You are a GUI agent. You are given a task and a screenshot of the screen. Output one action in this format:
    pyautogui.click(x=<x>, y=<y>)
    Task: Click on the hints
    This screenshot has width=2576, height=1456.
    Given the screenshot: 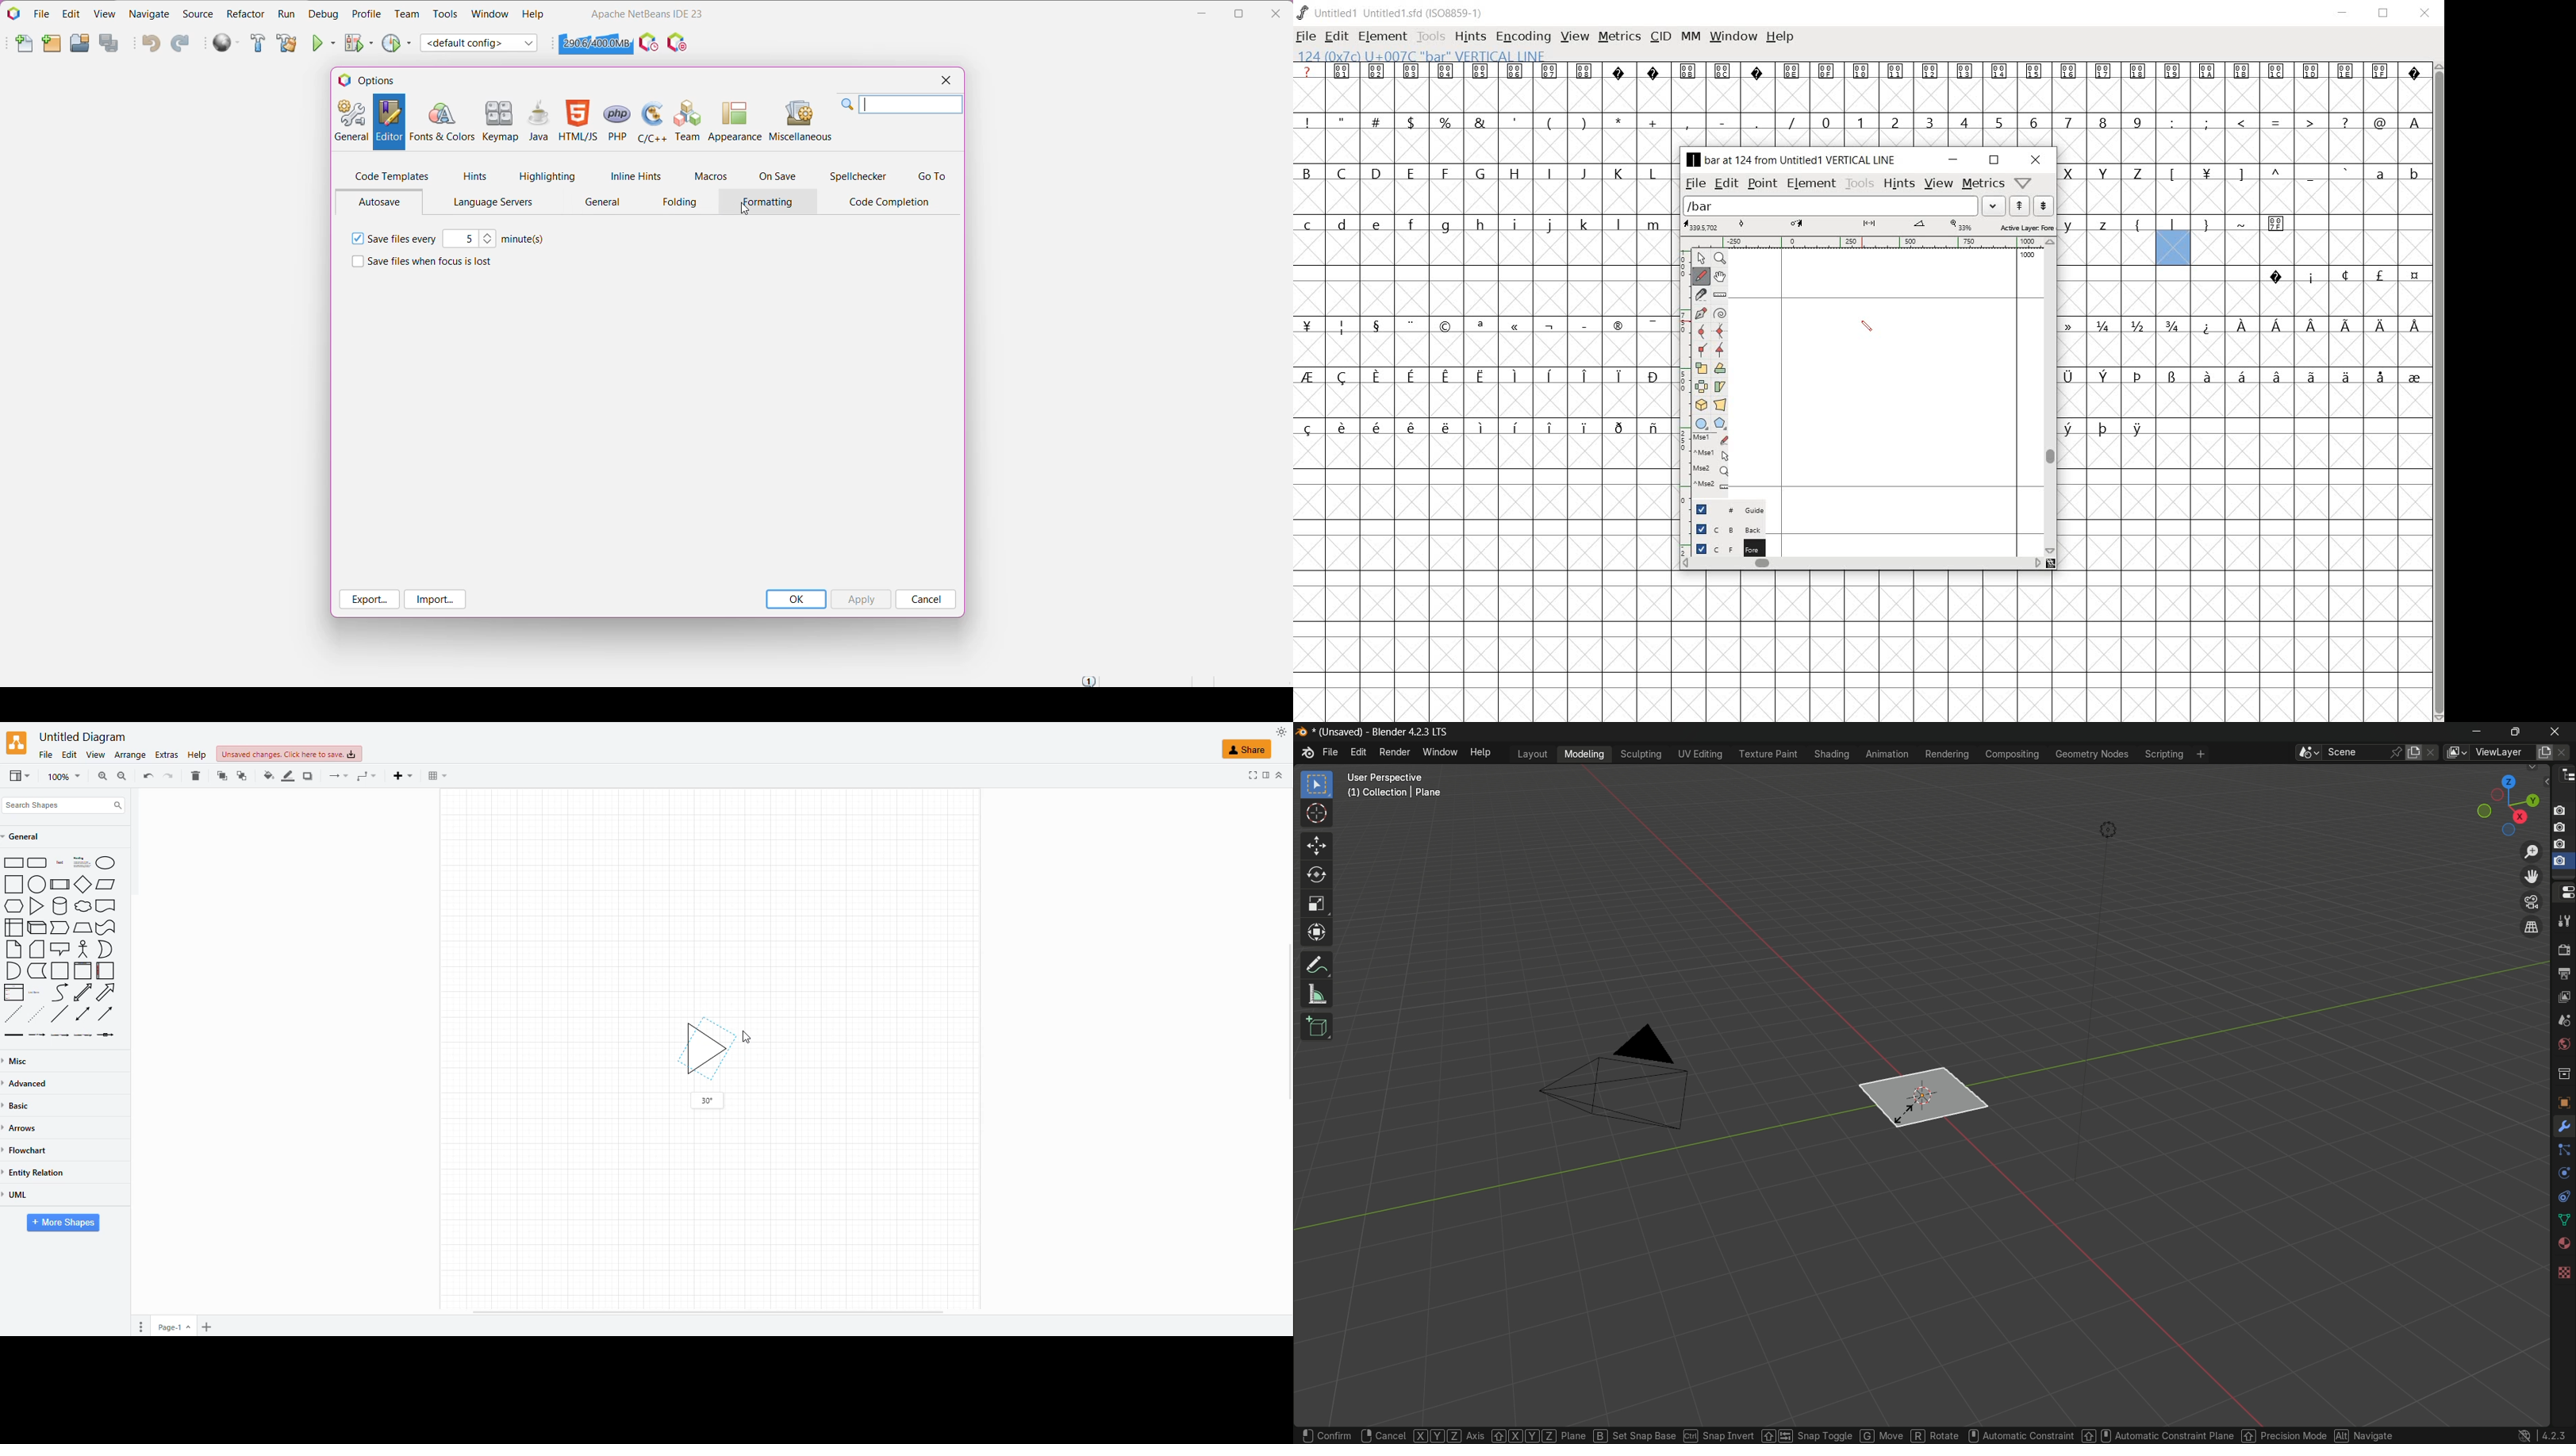 What is the action you would take?
    pyautogui.click(x=1470, y=37)
    